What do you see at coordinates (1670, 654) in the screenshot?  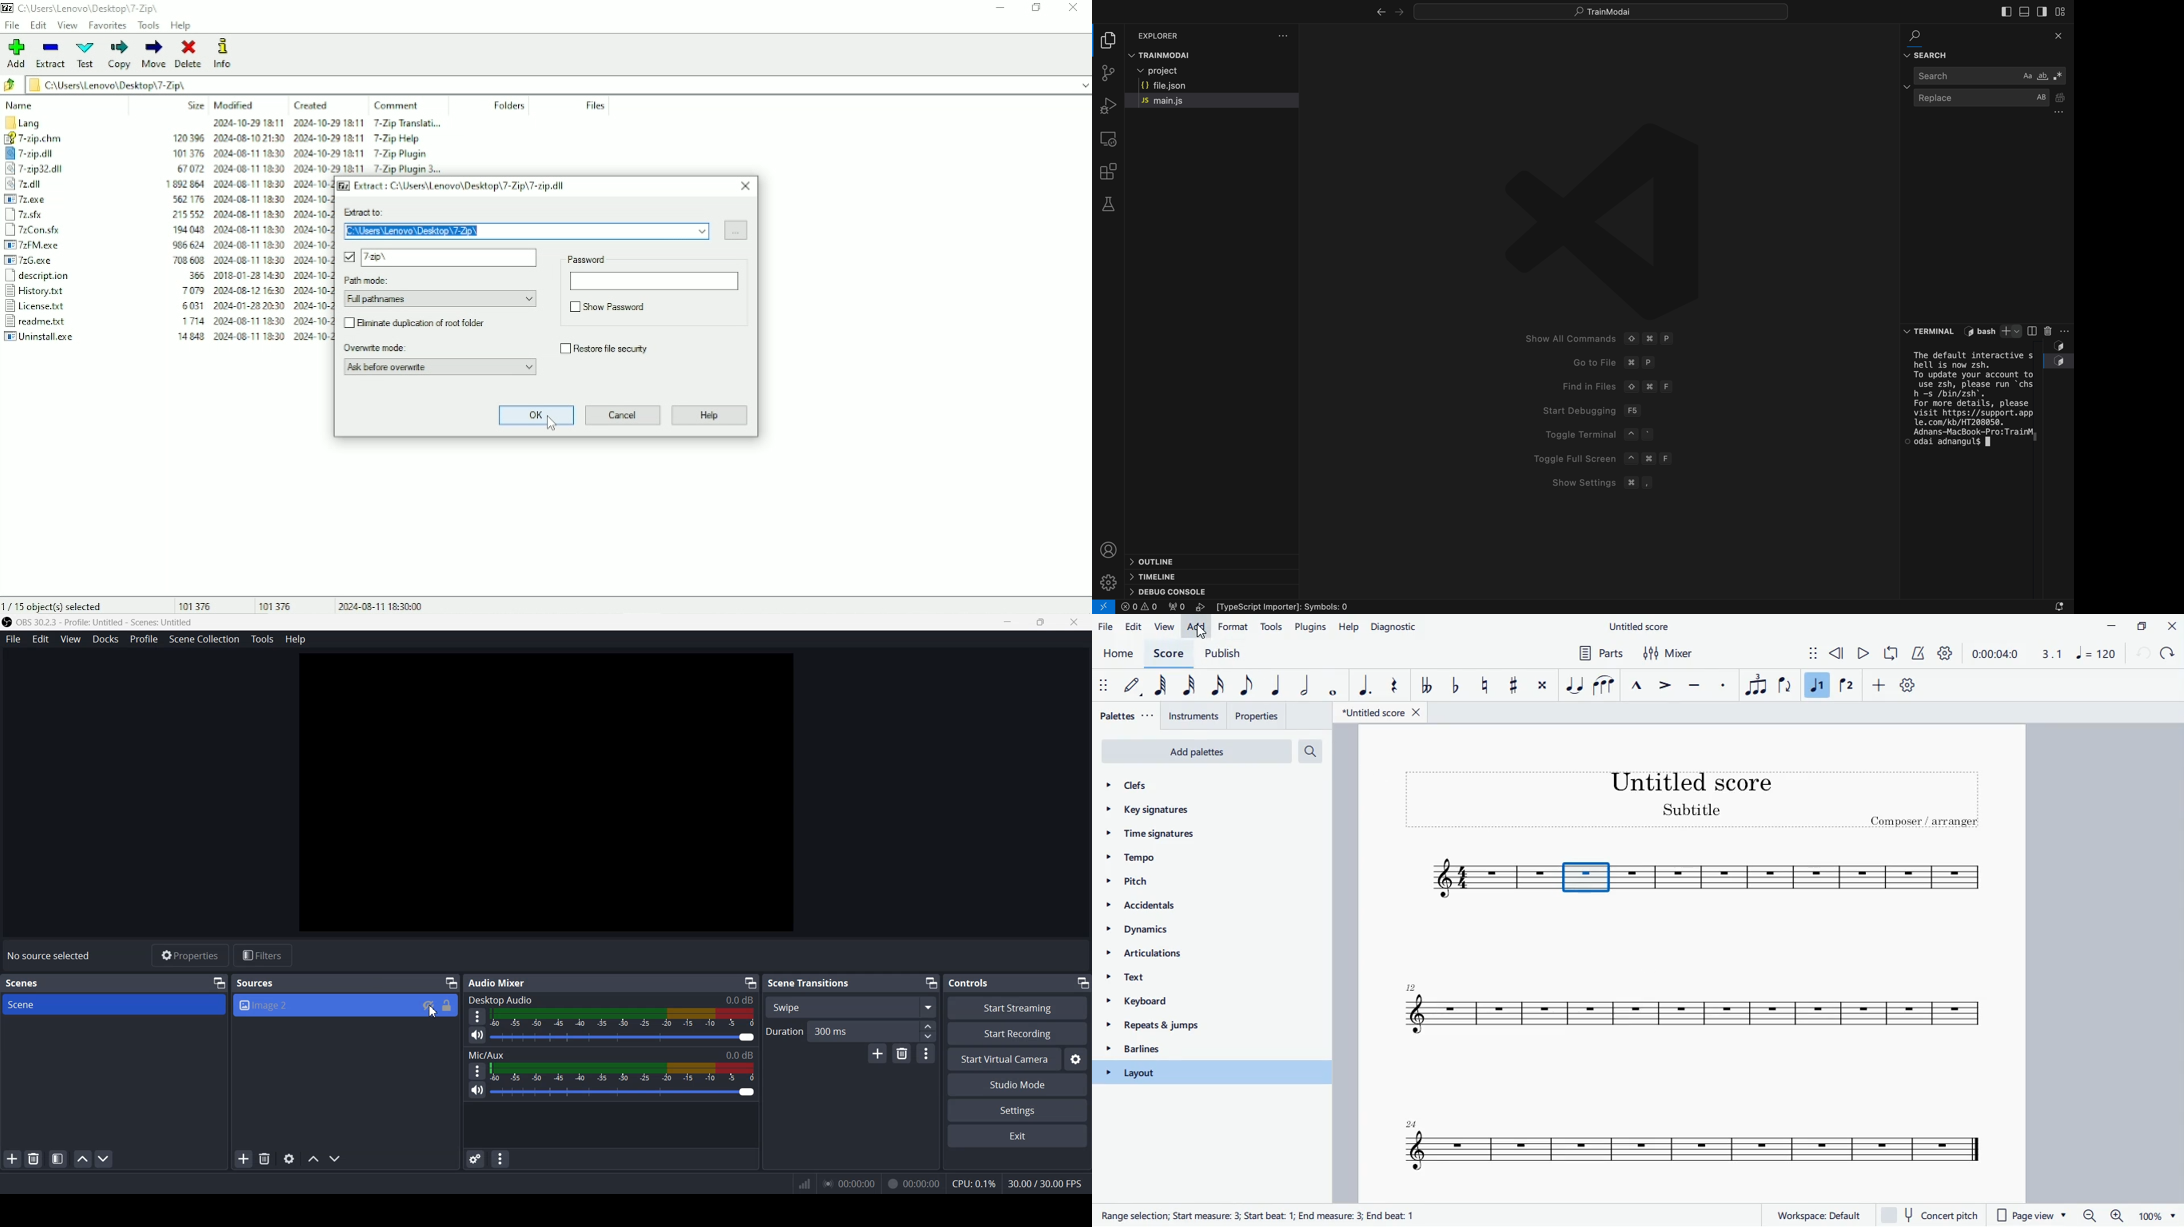 I see `mixer` at bounding box center [1670, 654].